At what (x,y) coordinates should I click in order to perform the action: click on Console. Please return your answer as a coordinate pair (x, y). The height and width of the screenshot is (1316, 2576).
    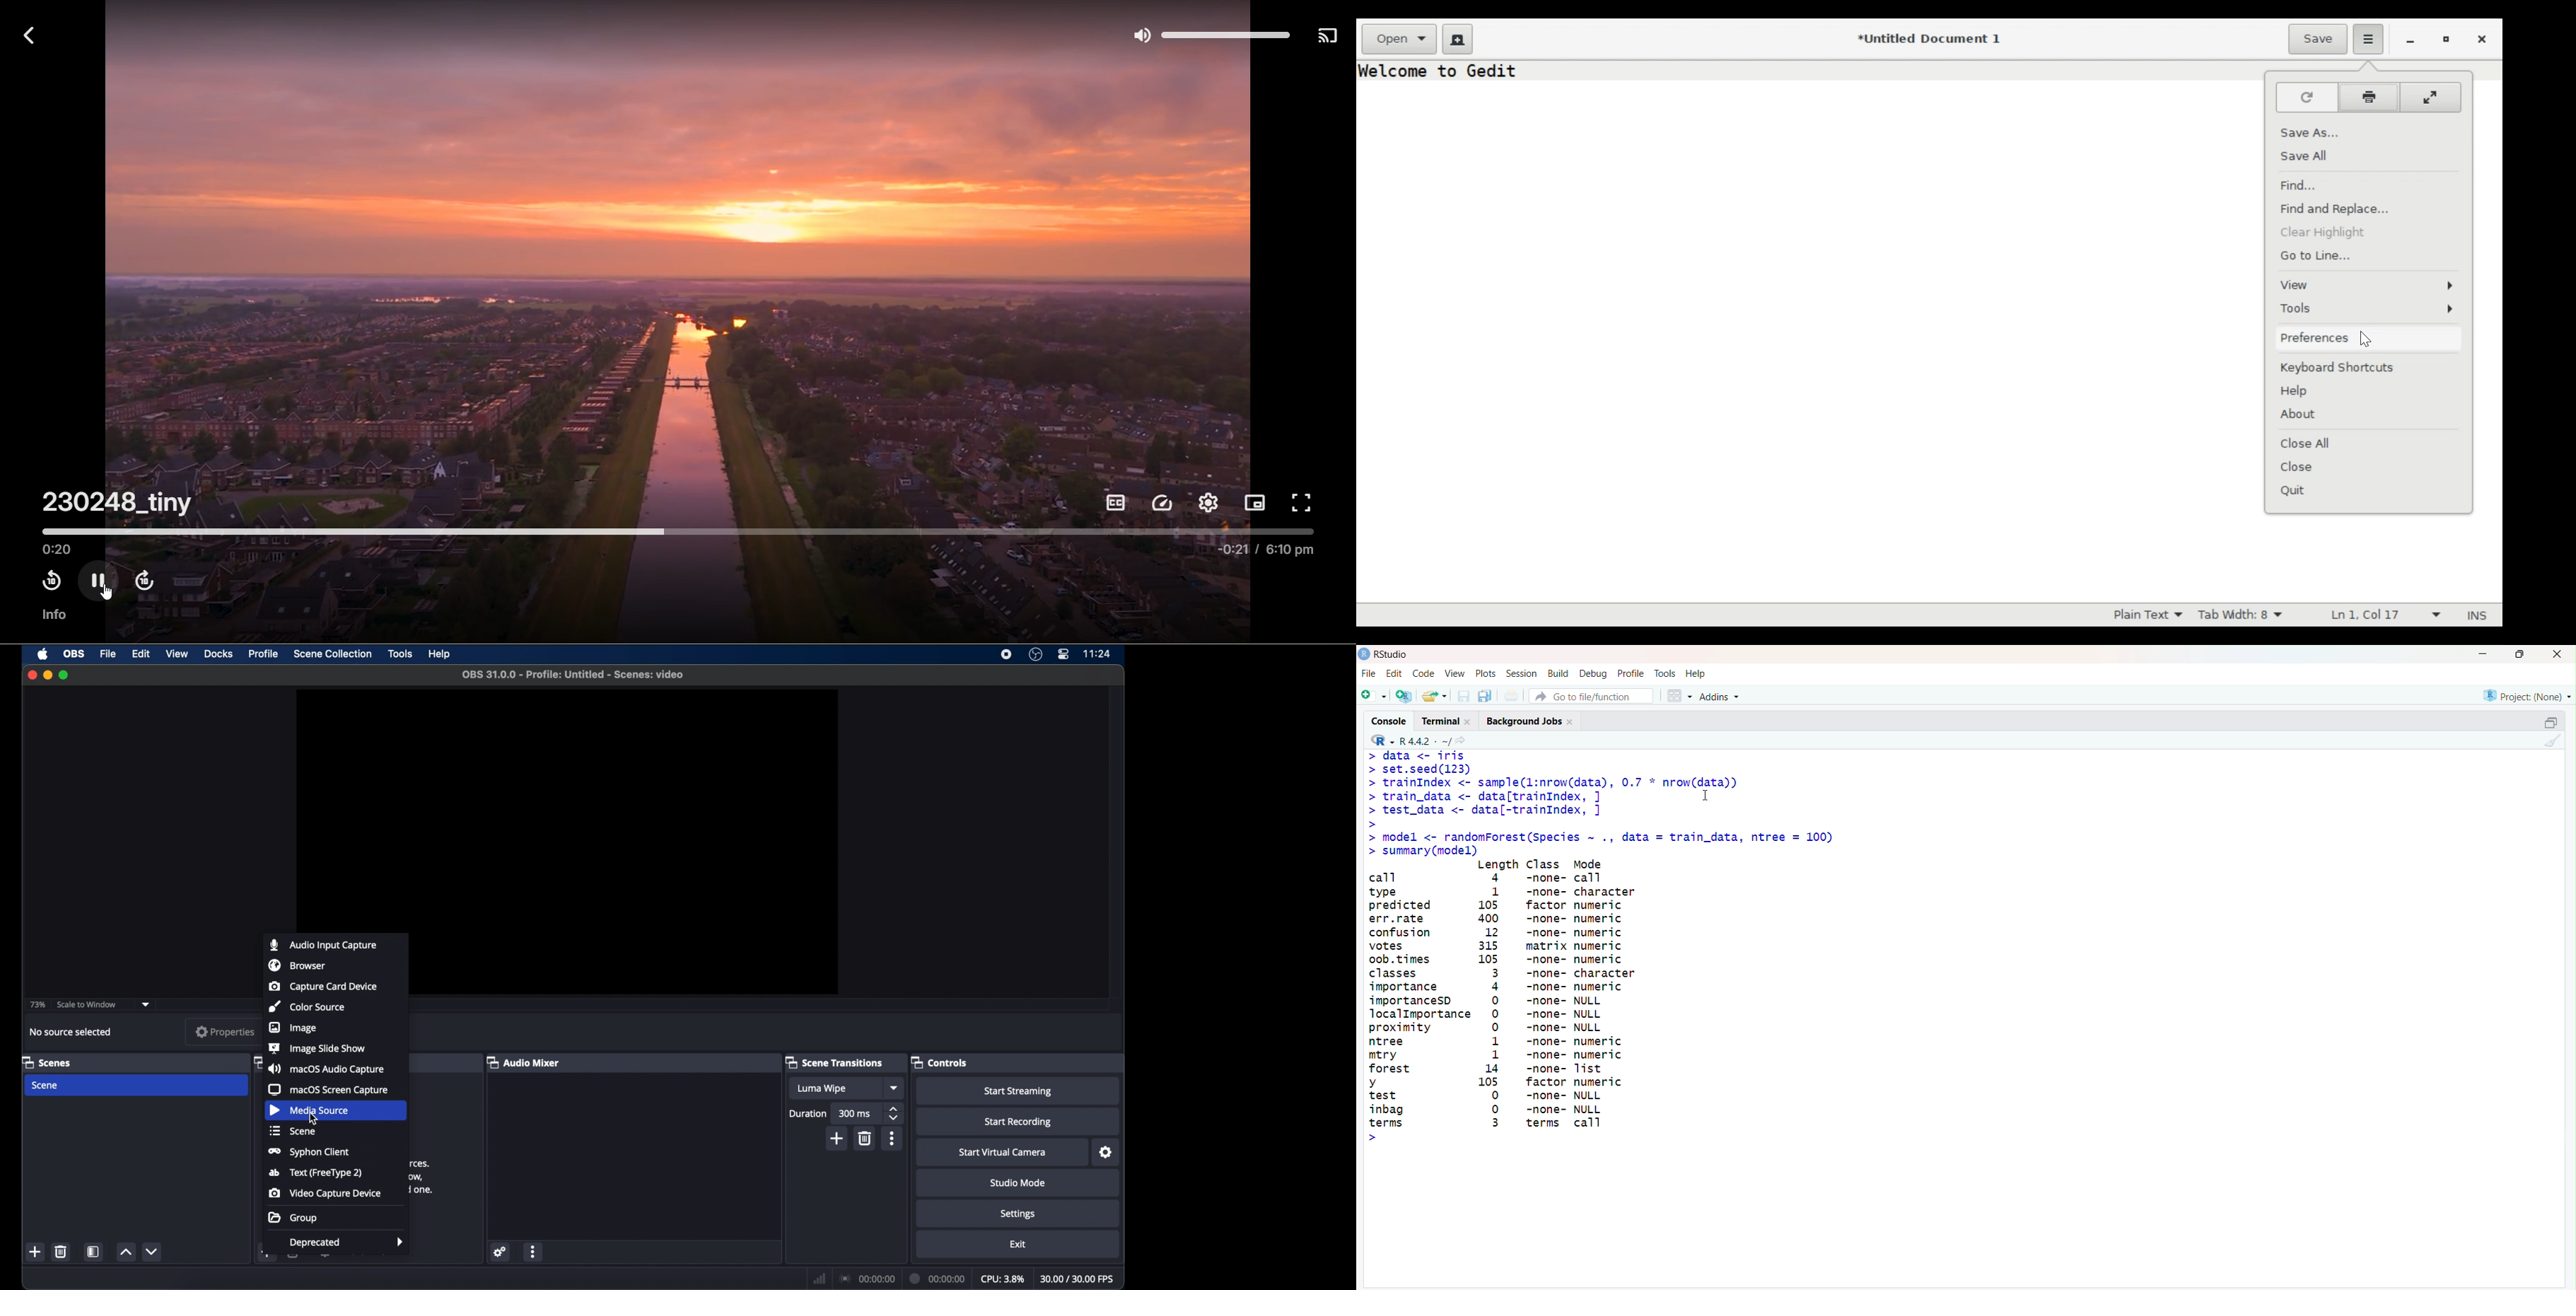
    Looking at the image, I should click on (1391, 718).